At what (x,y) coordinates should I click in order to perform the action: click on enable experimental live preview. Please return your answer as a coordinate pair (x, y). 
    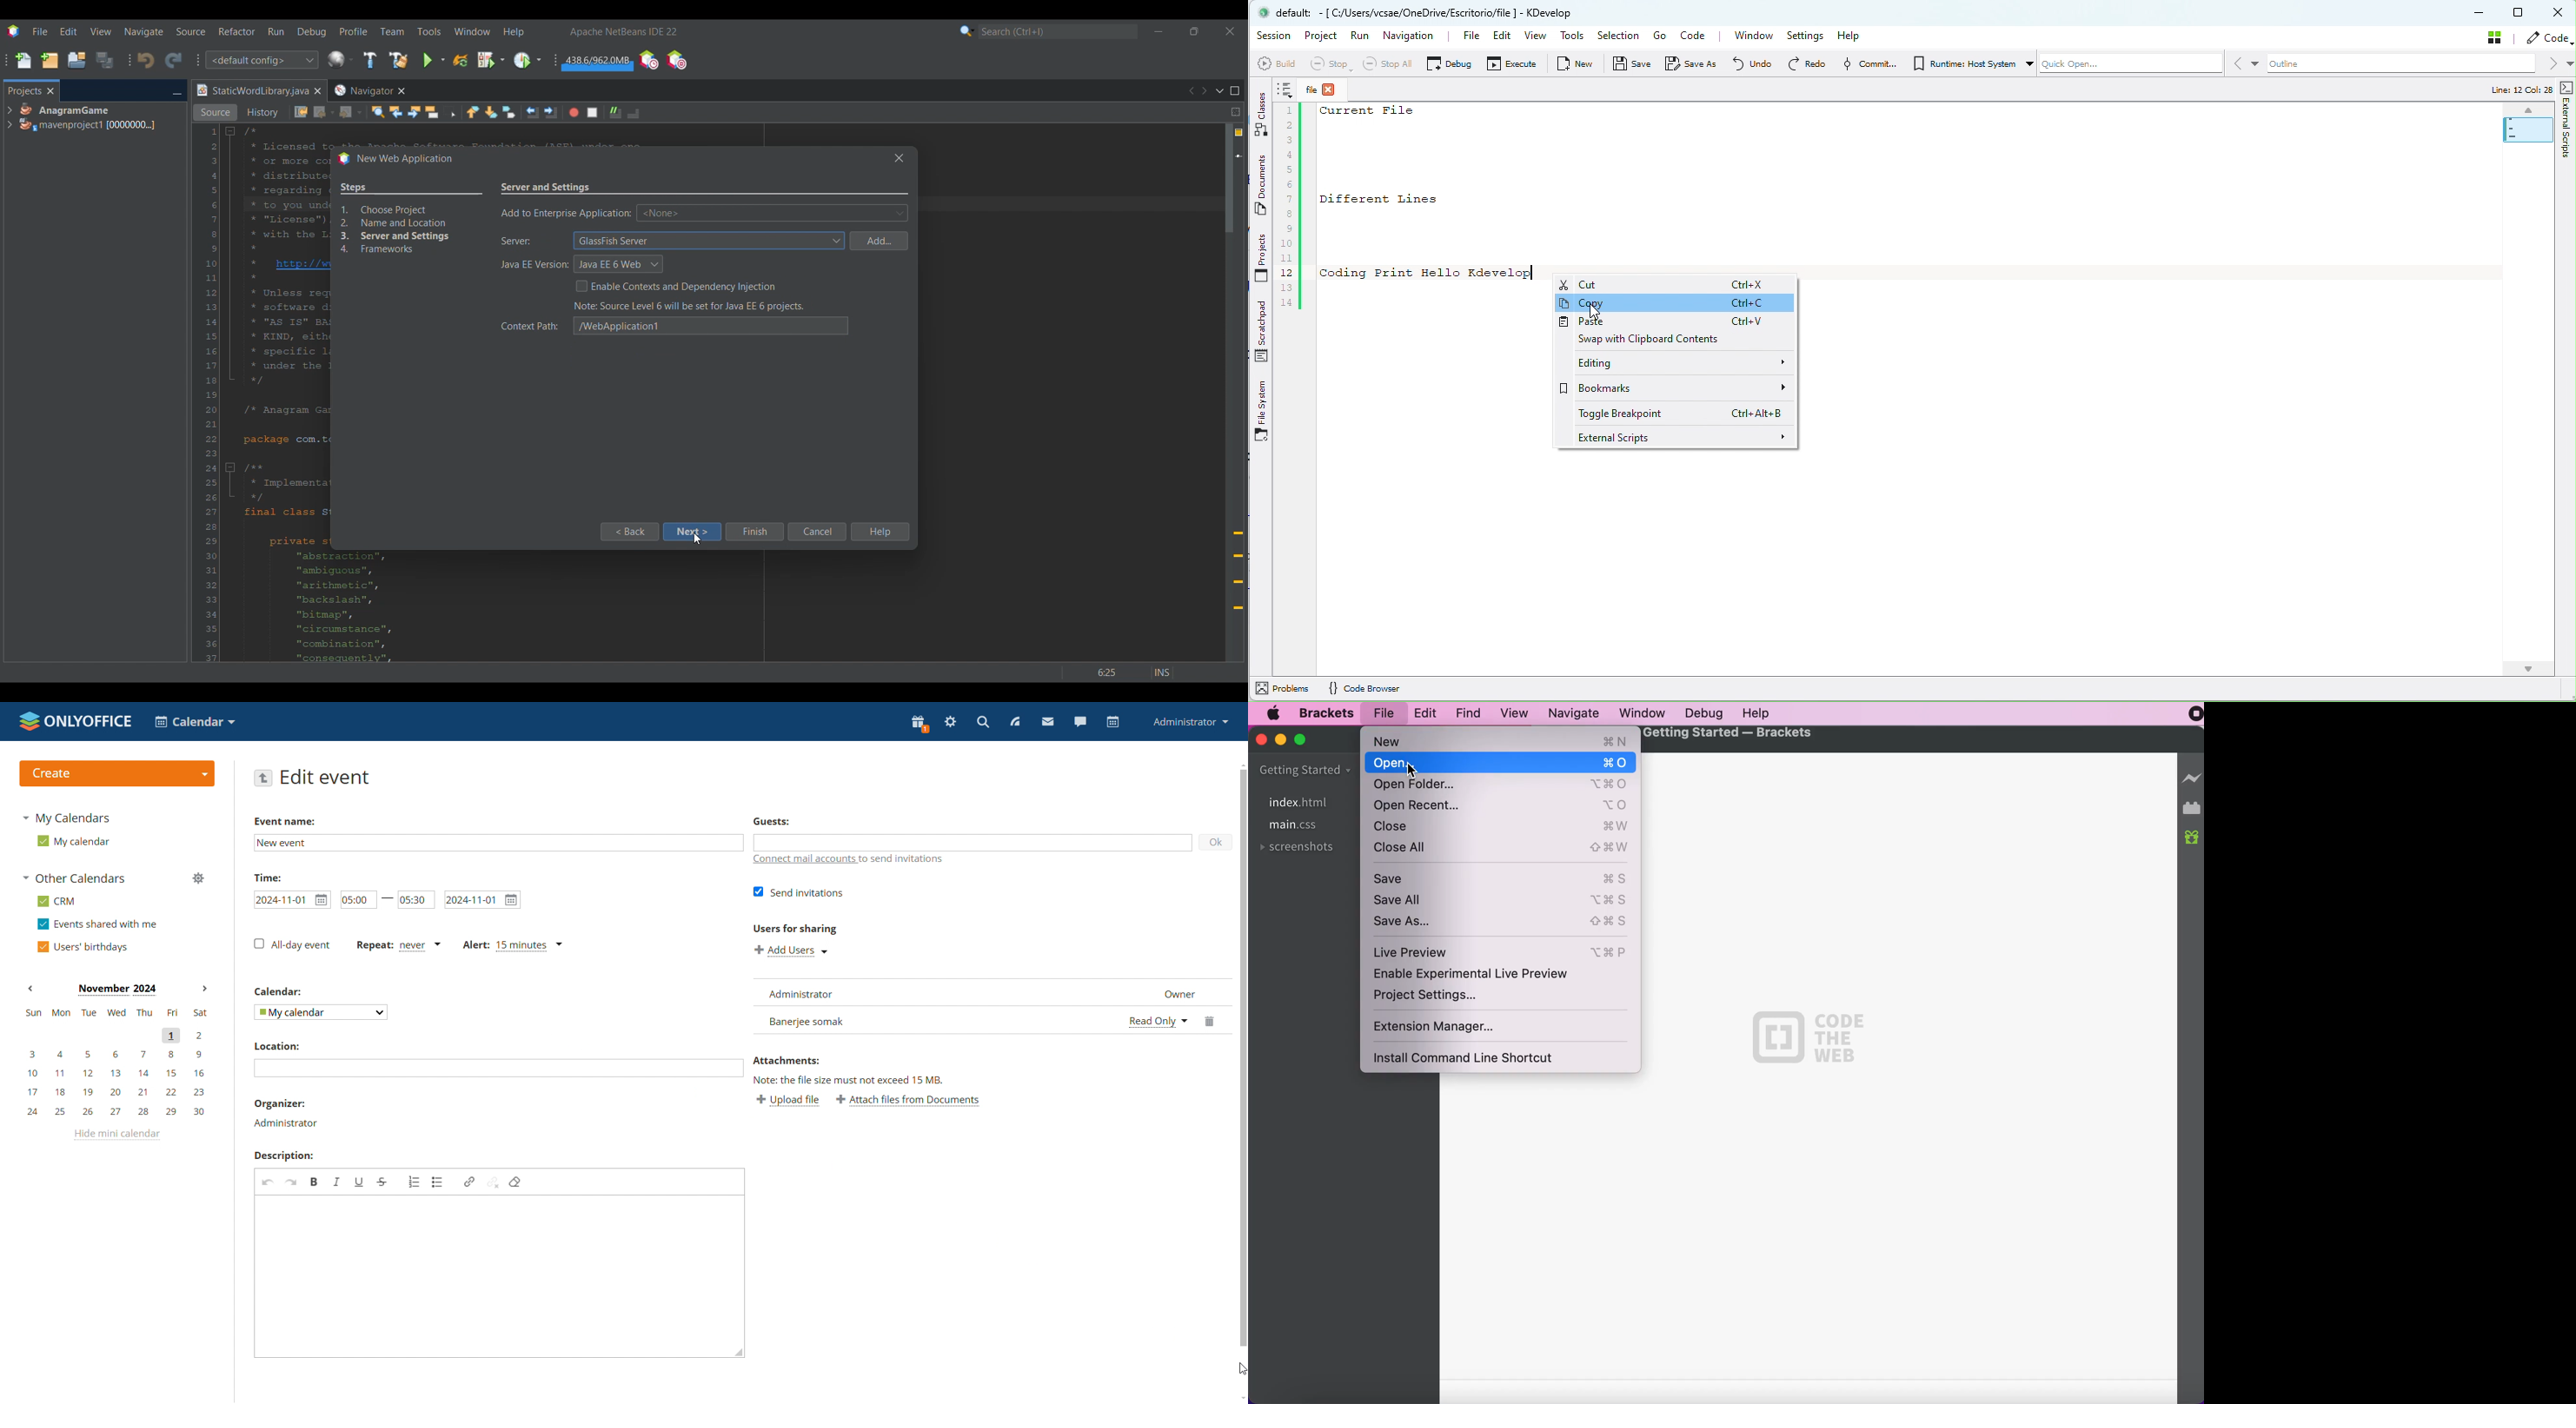
    Looking at the image, I should click on (1480, 974).